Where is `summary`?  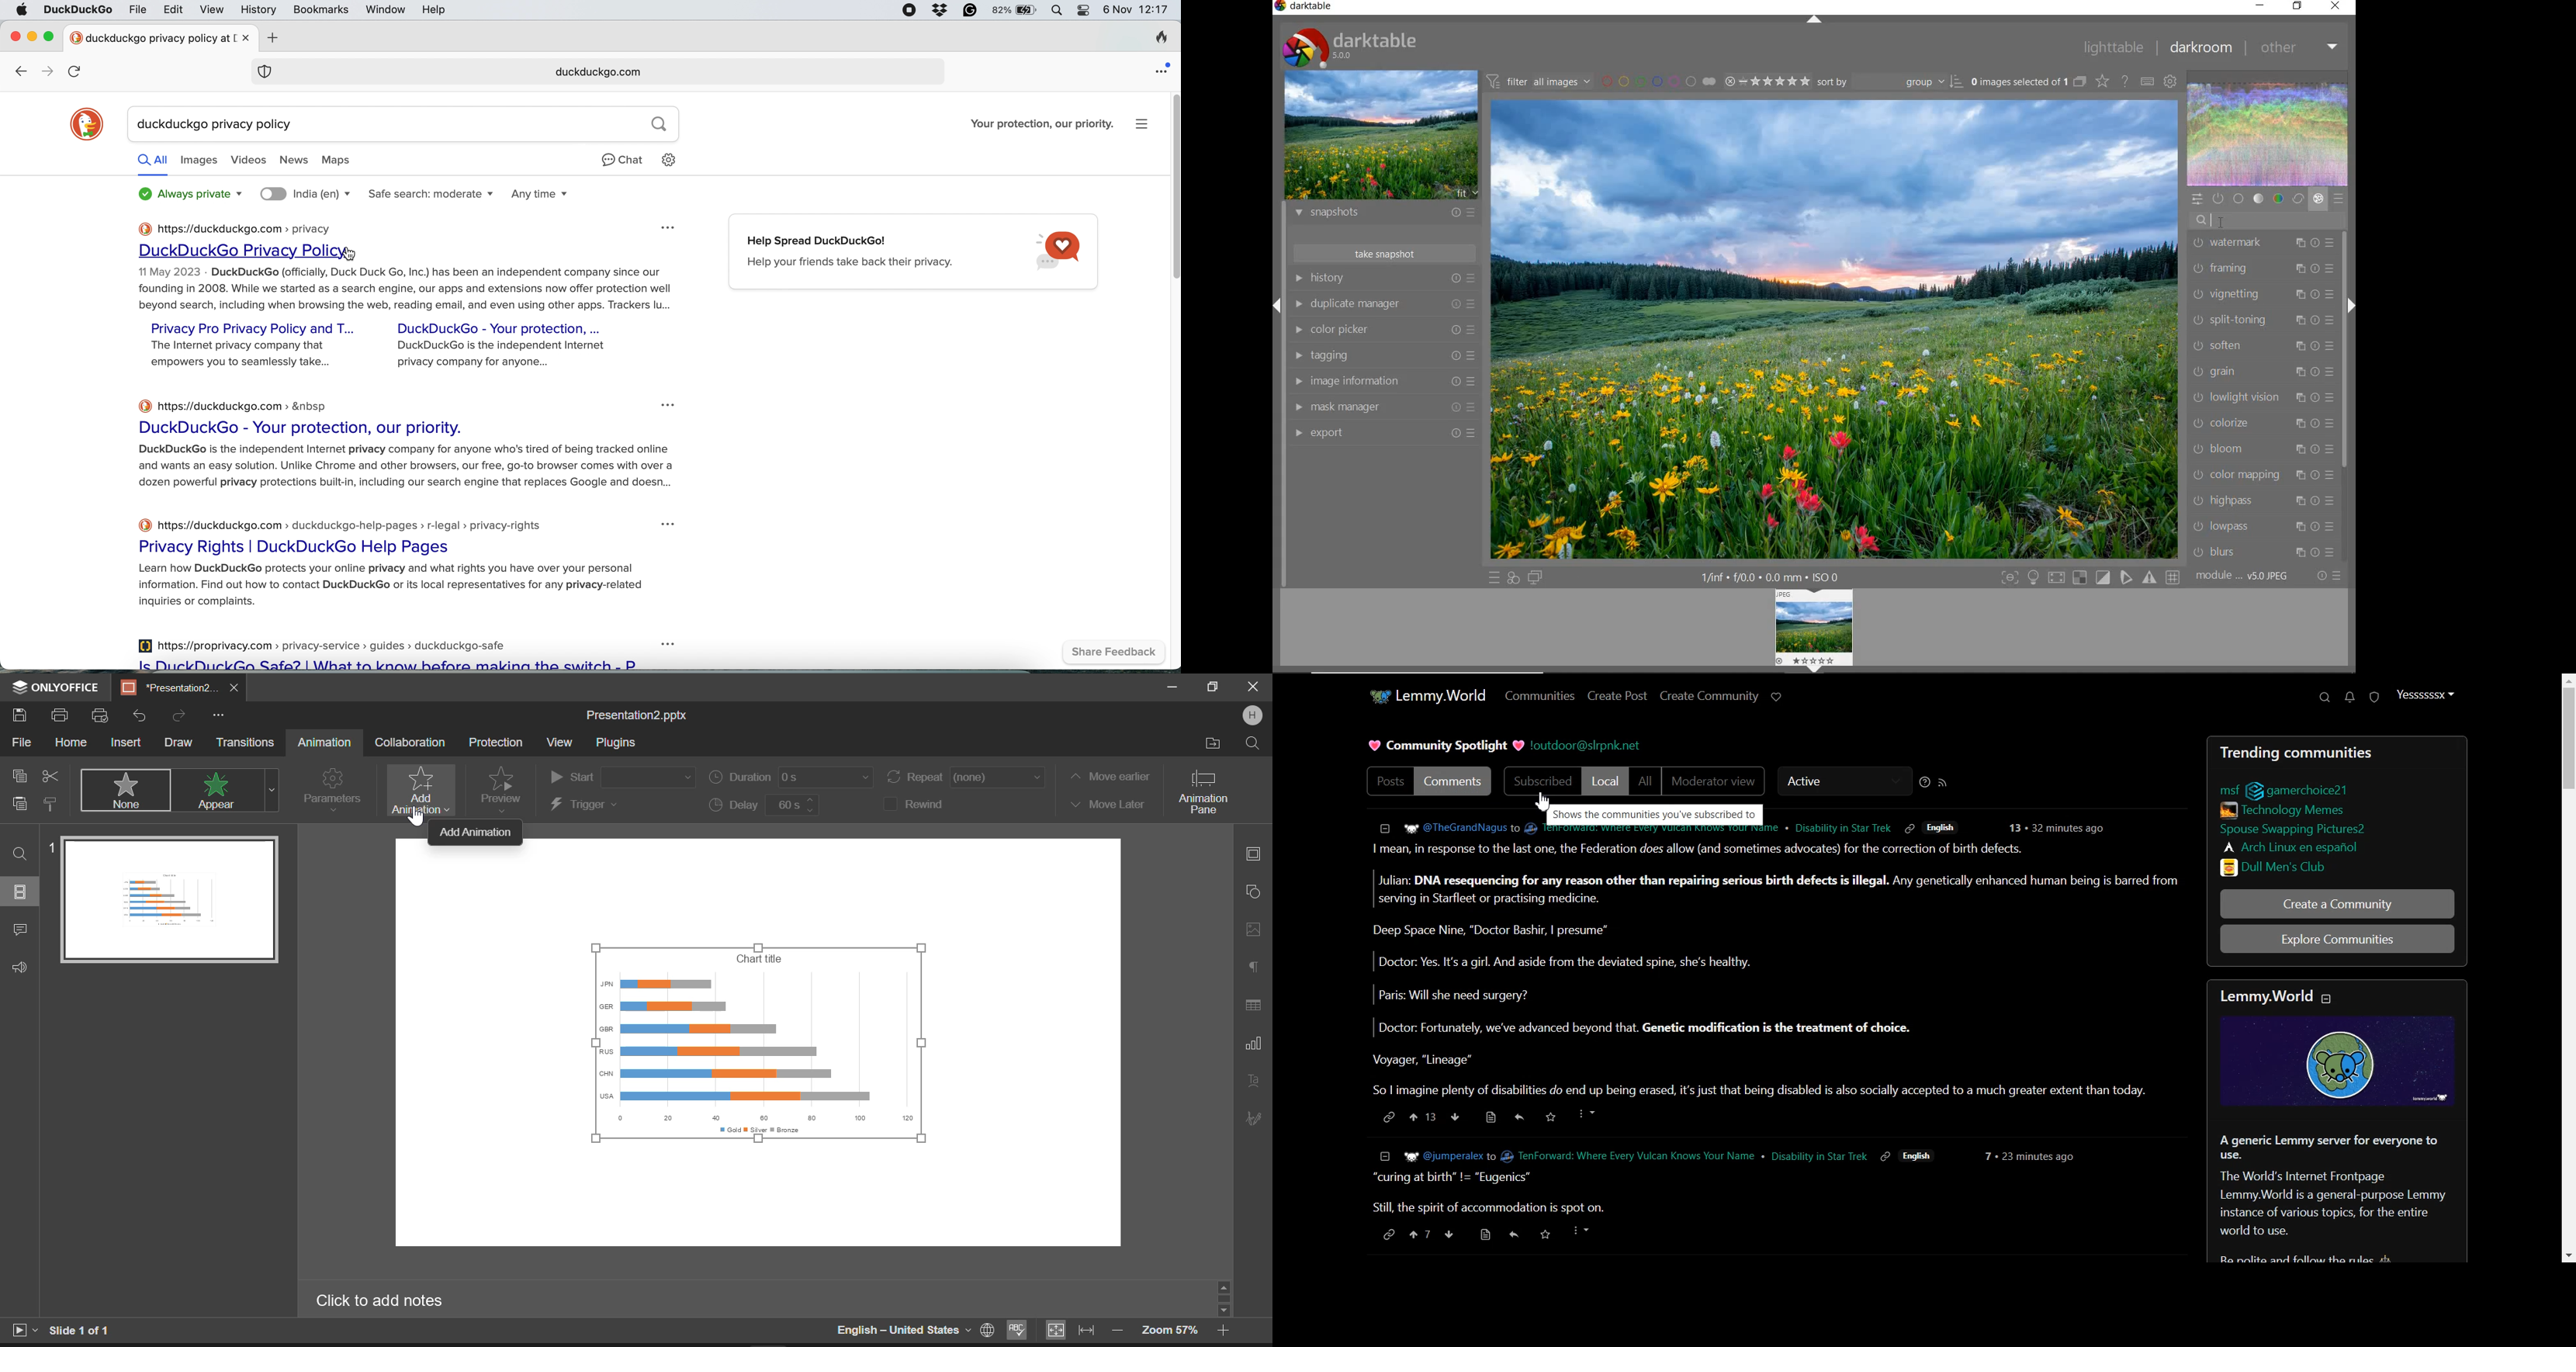 summary is located at coordinates (414, 286).